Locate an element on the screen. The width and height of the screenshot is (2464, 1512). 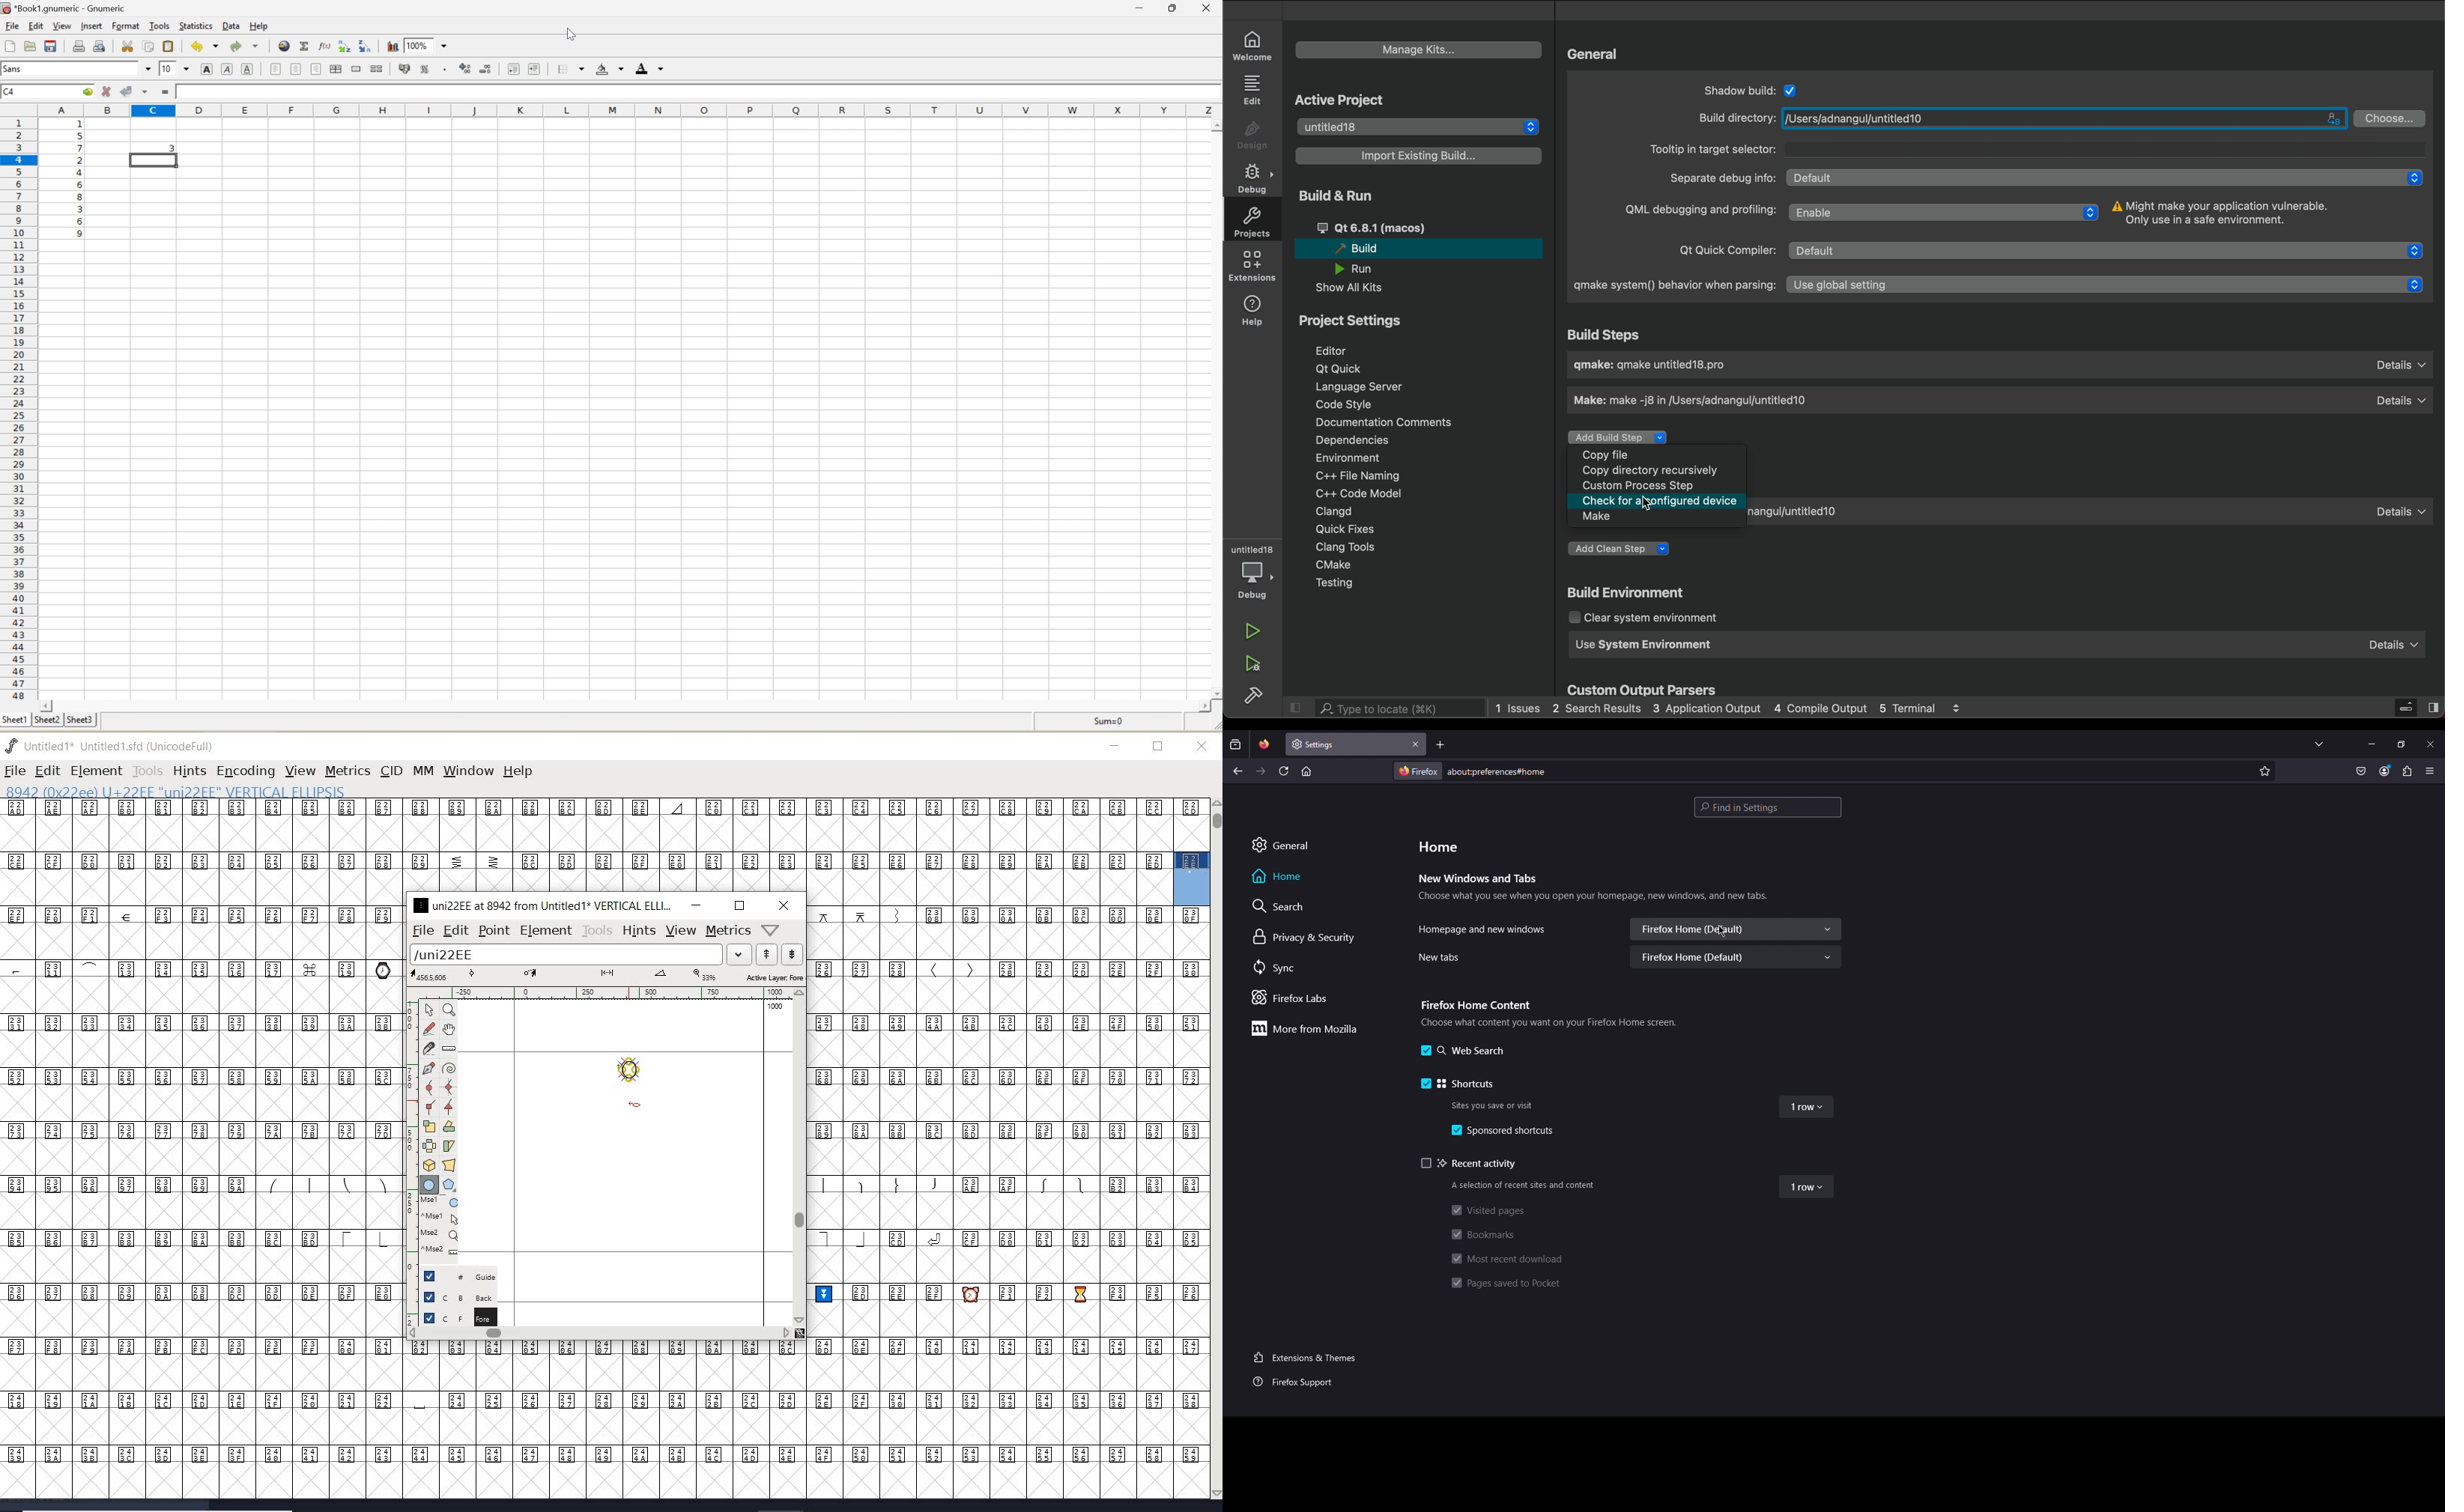
close slidebar is located at coordinates (2406, 708).